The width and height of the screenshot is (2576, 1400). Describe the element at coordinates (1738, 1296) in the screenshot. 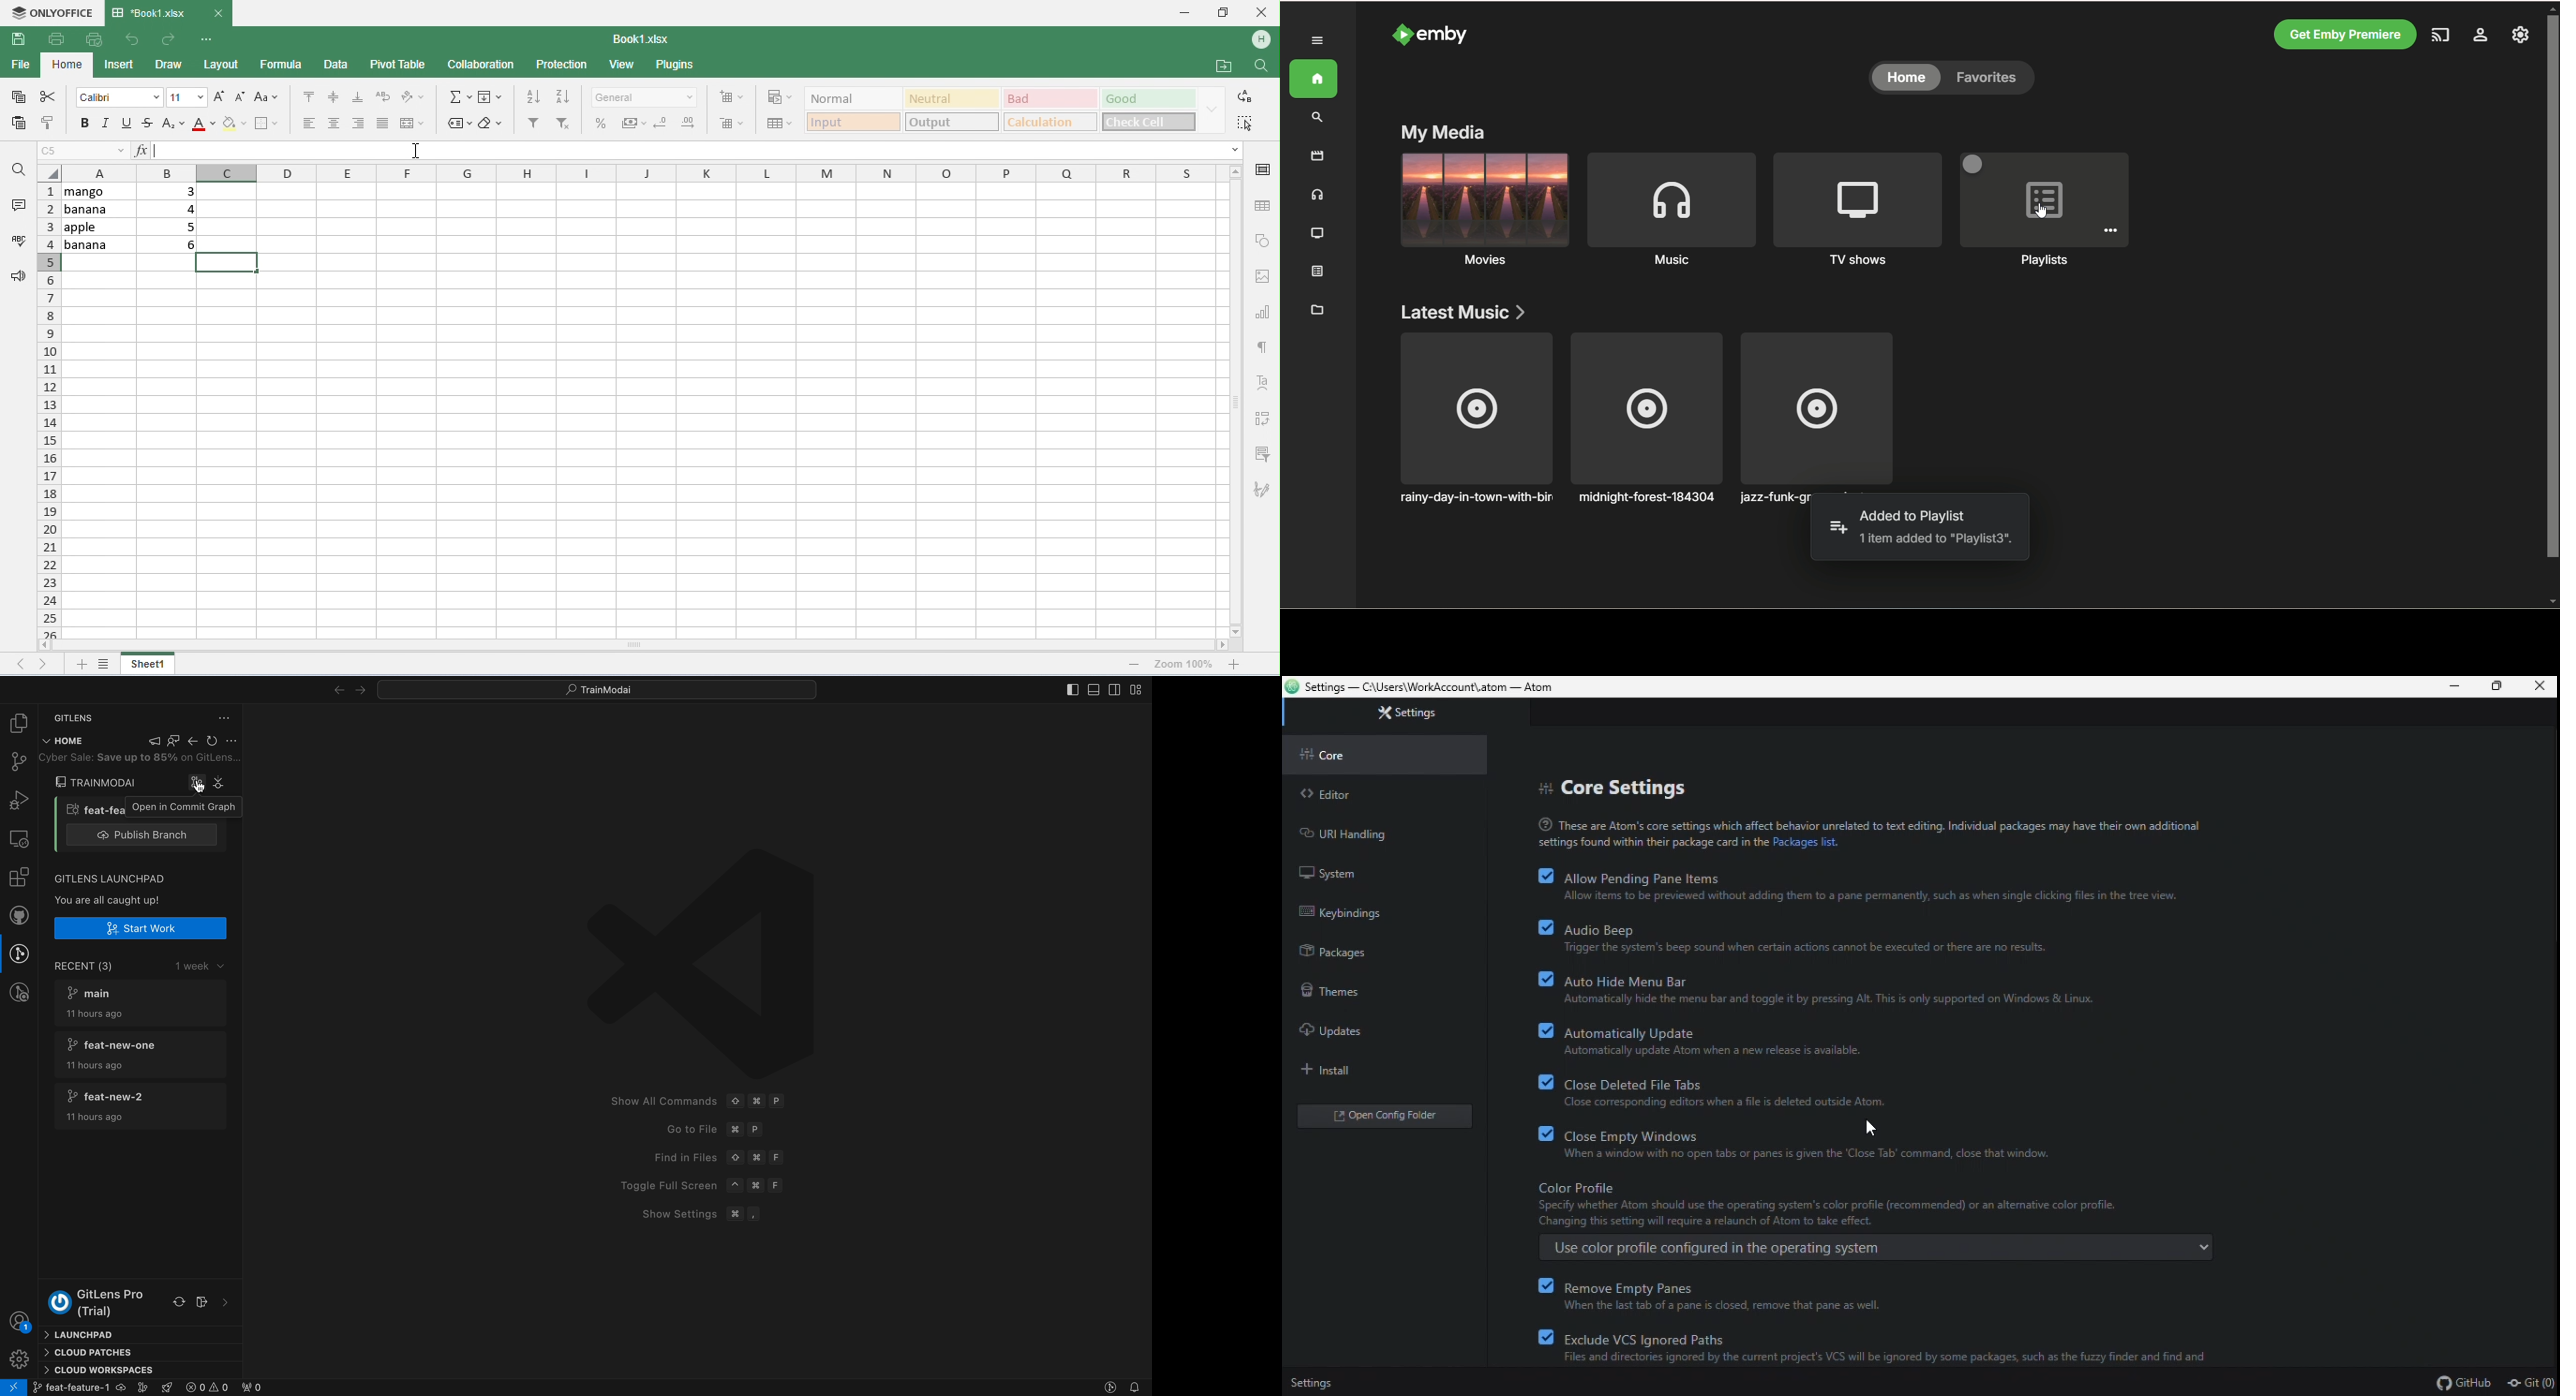

I see `remove empty panes` at that location.